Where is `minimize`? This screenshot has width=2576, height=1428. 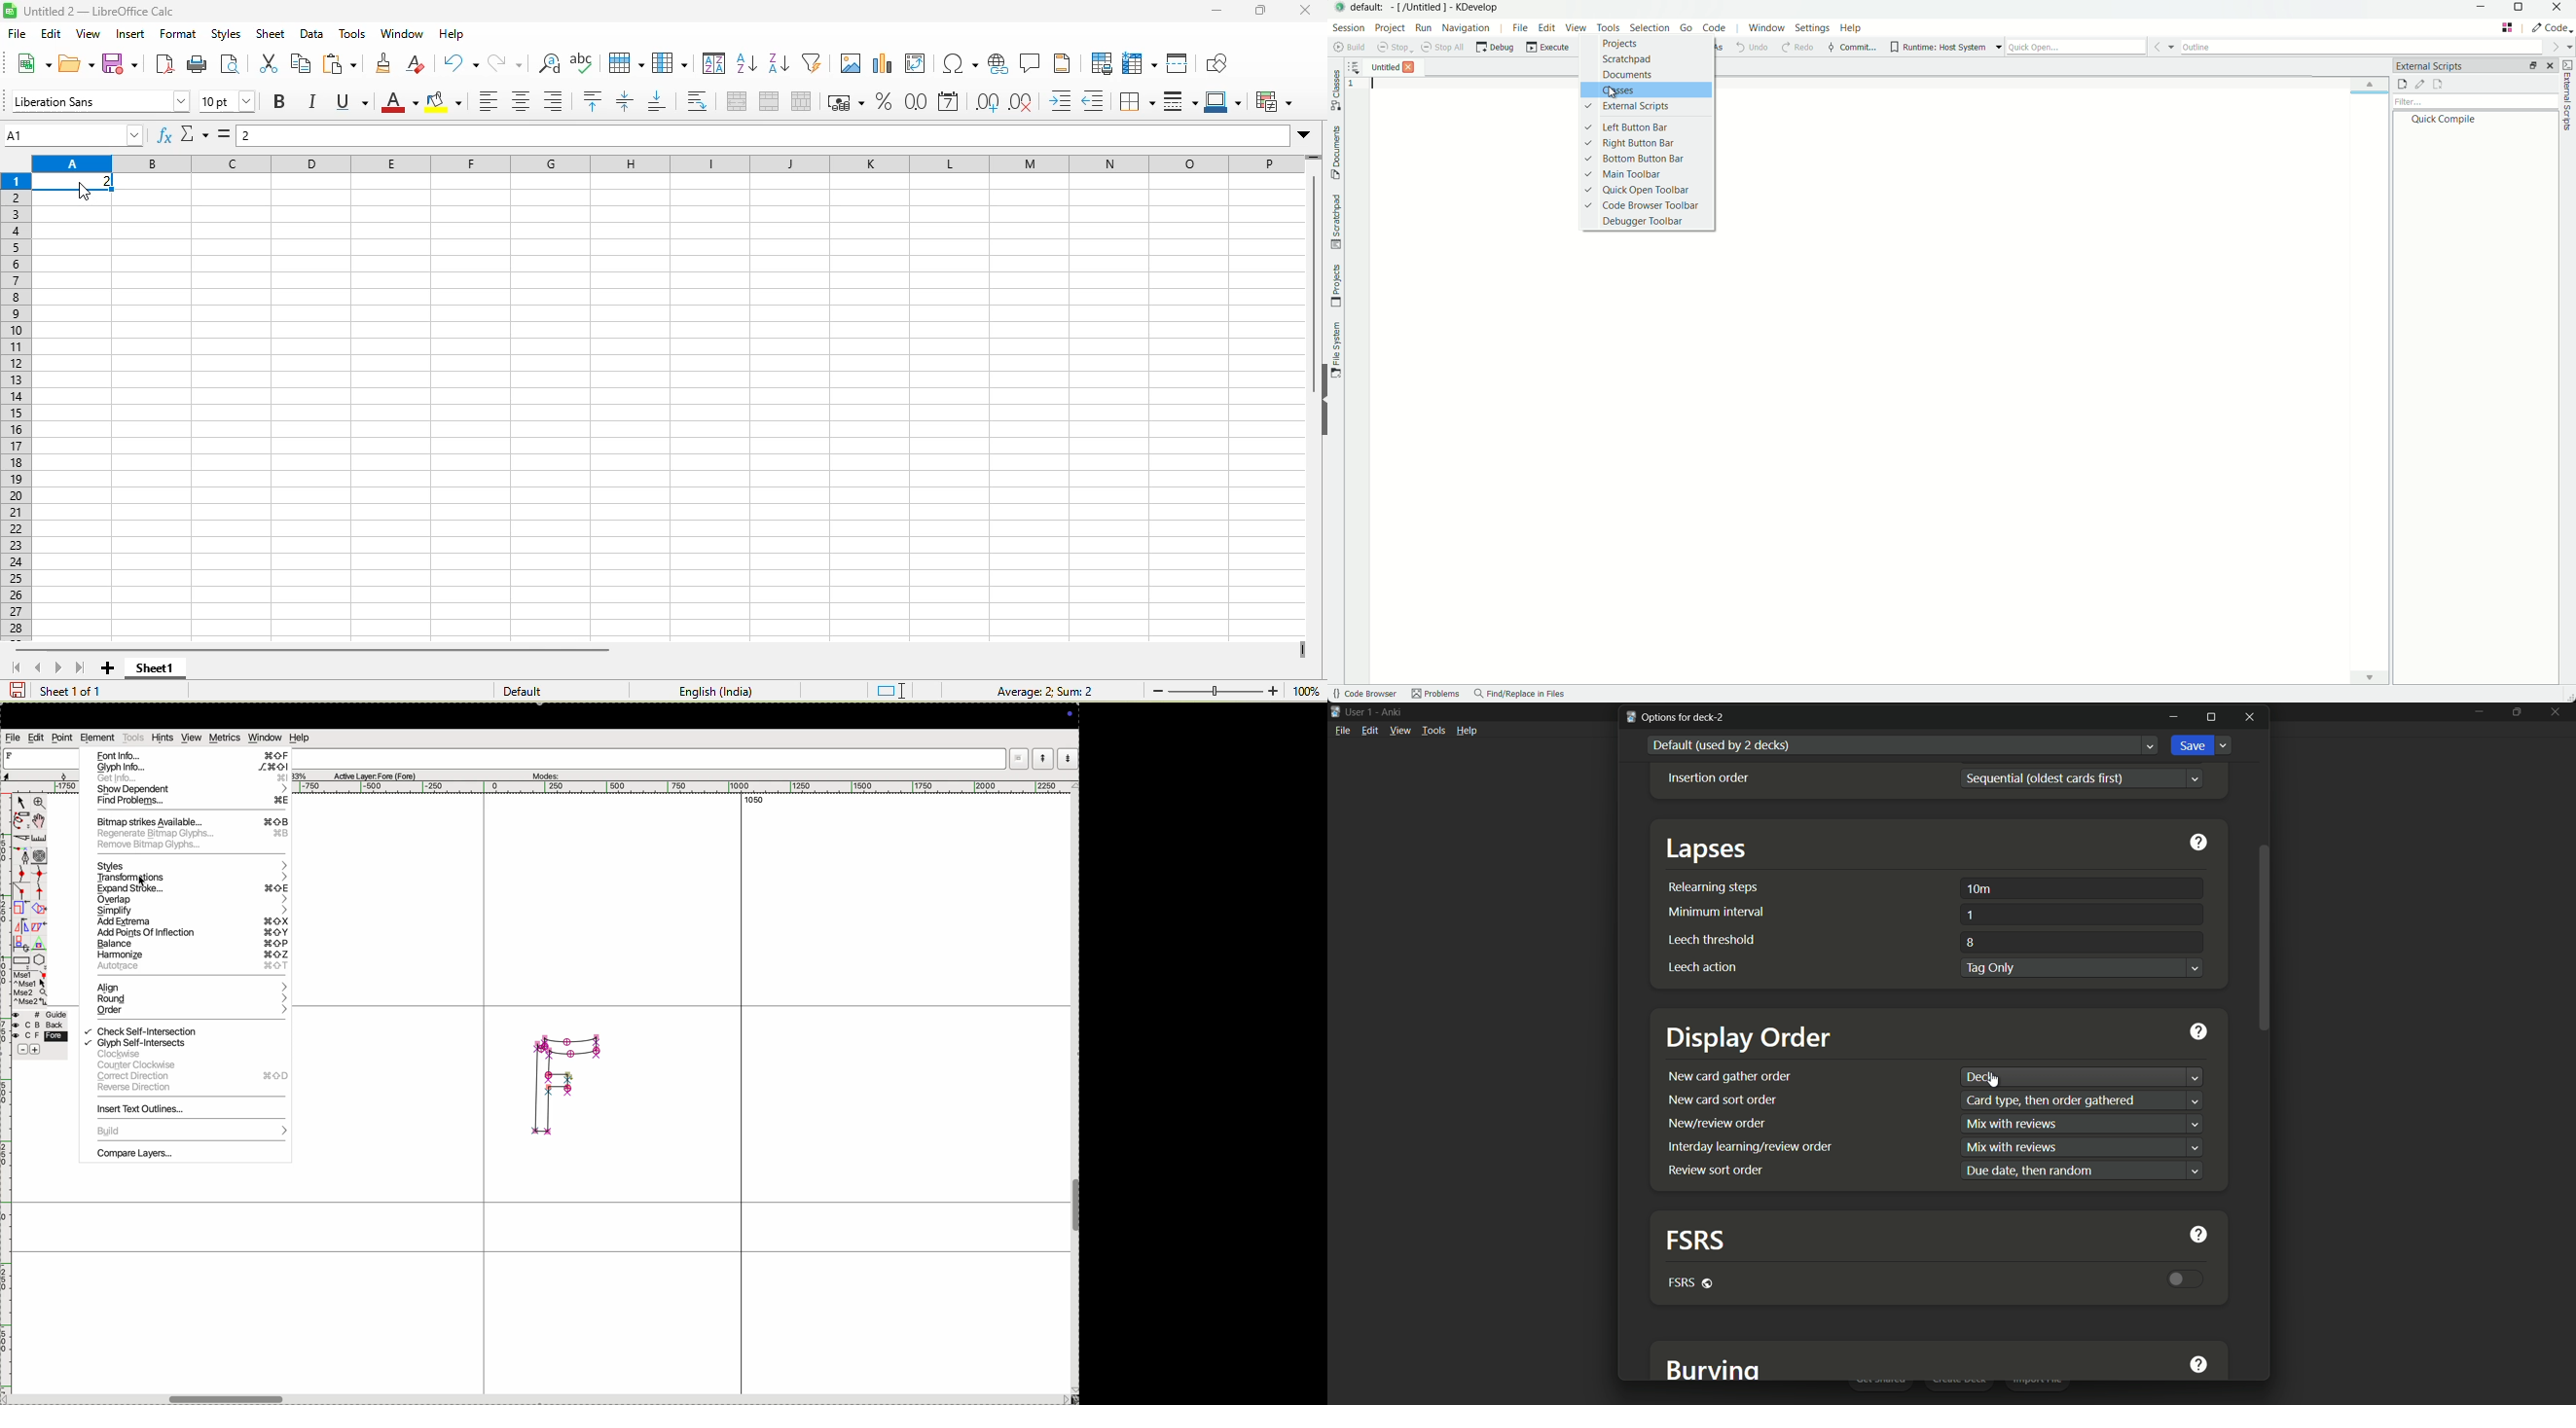
minimize is located at coordinates (2173, 716).